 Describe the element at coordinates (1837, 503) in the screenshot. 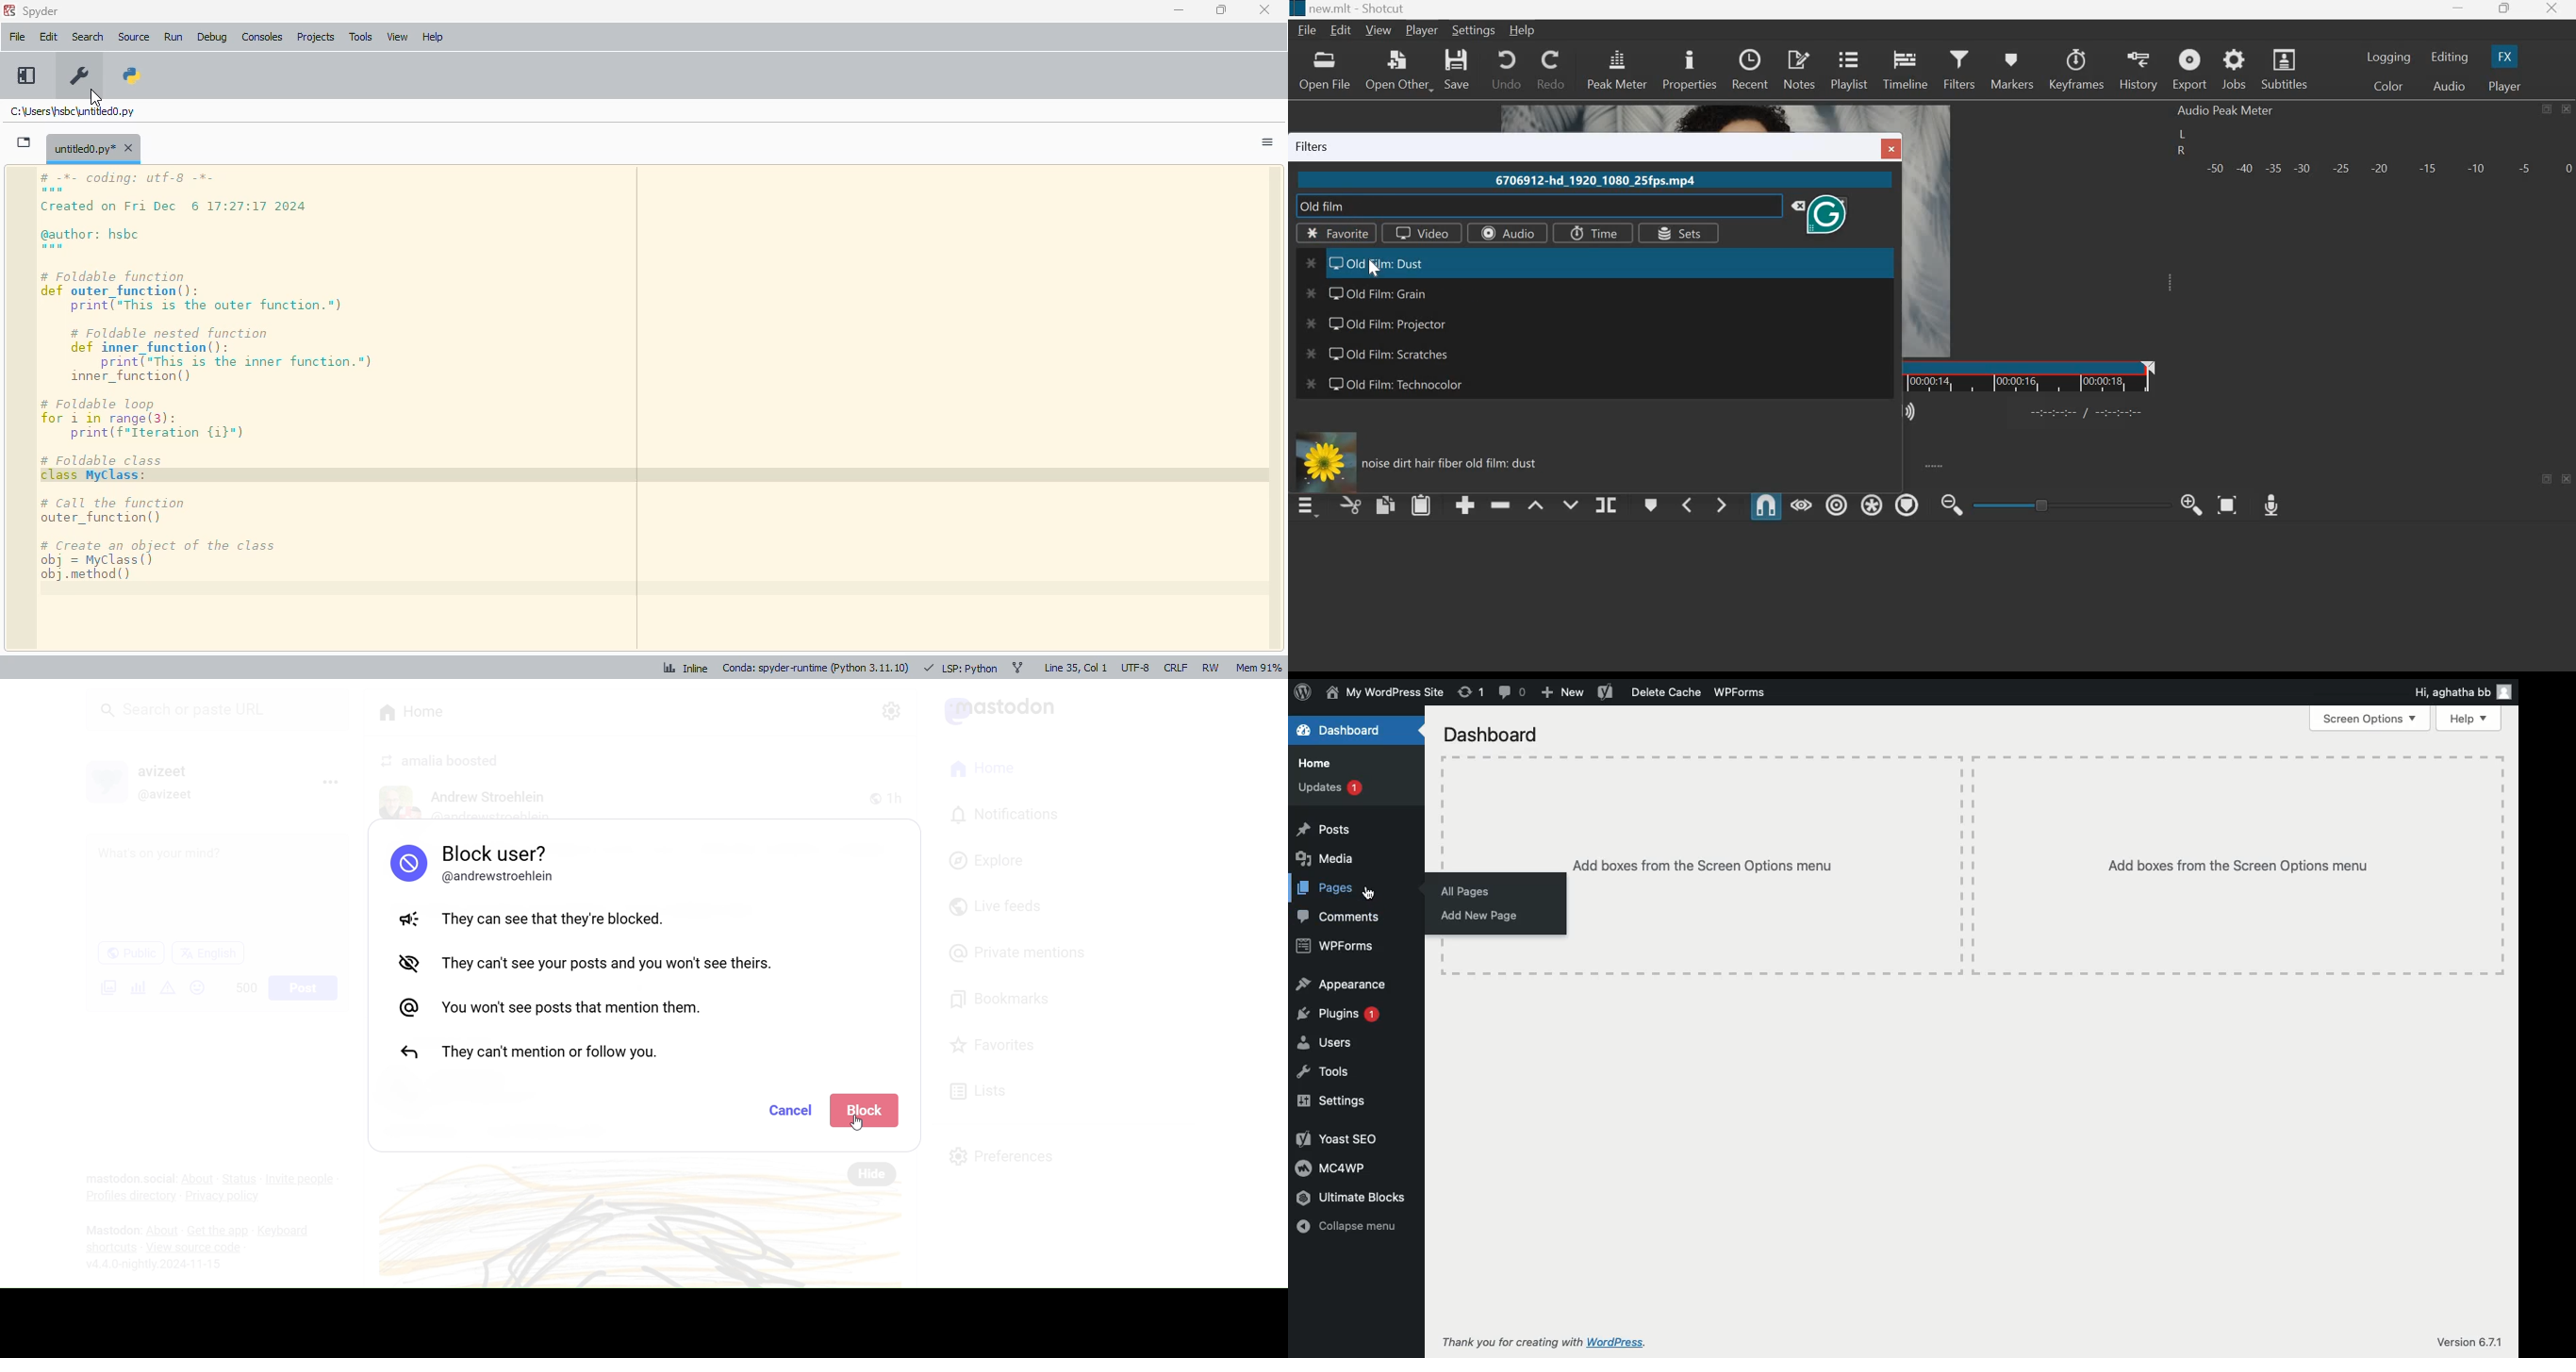

I see `Ripple` at that location.